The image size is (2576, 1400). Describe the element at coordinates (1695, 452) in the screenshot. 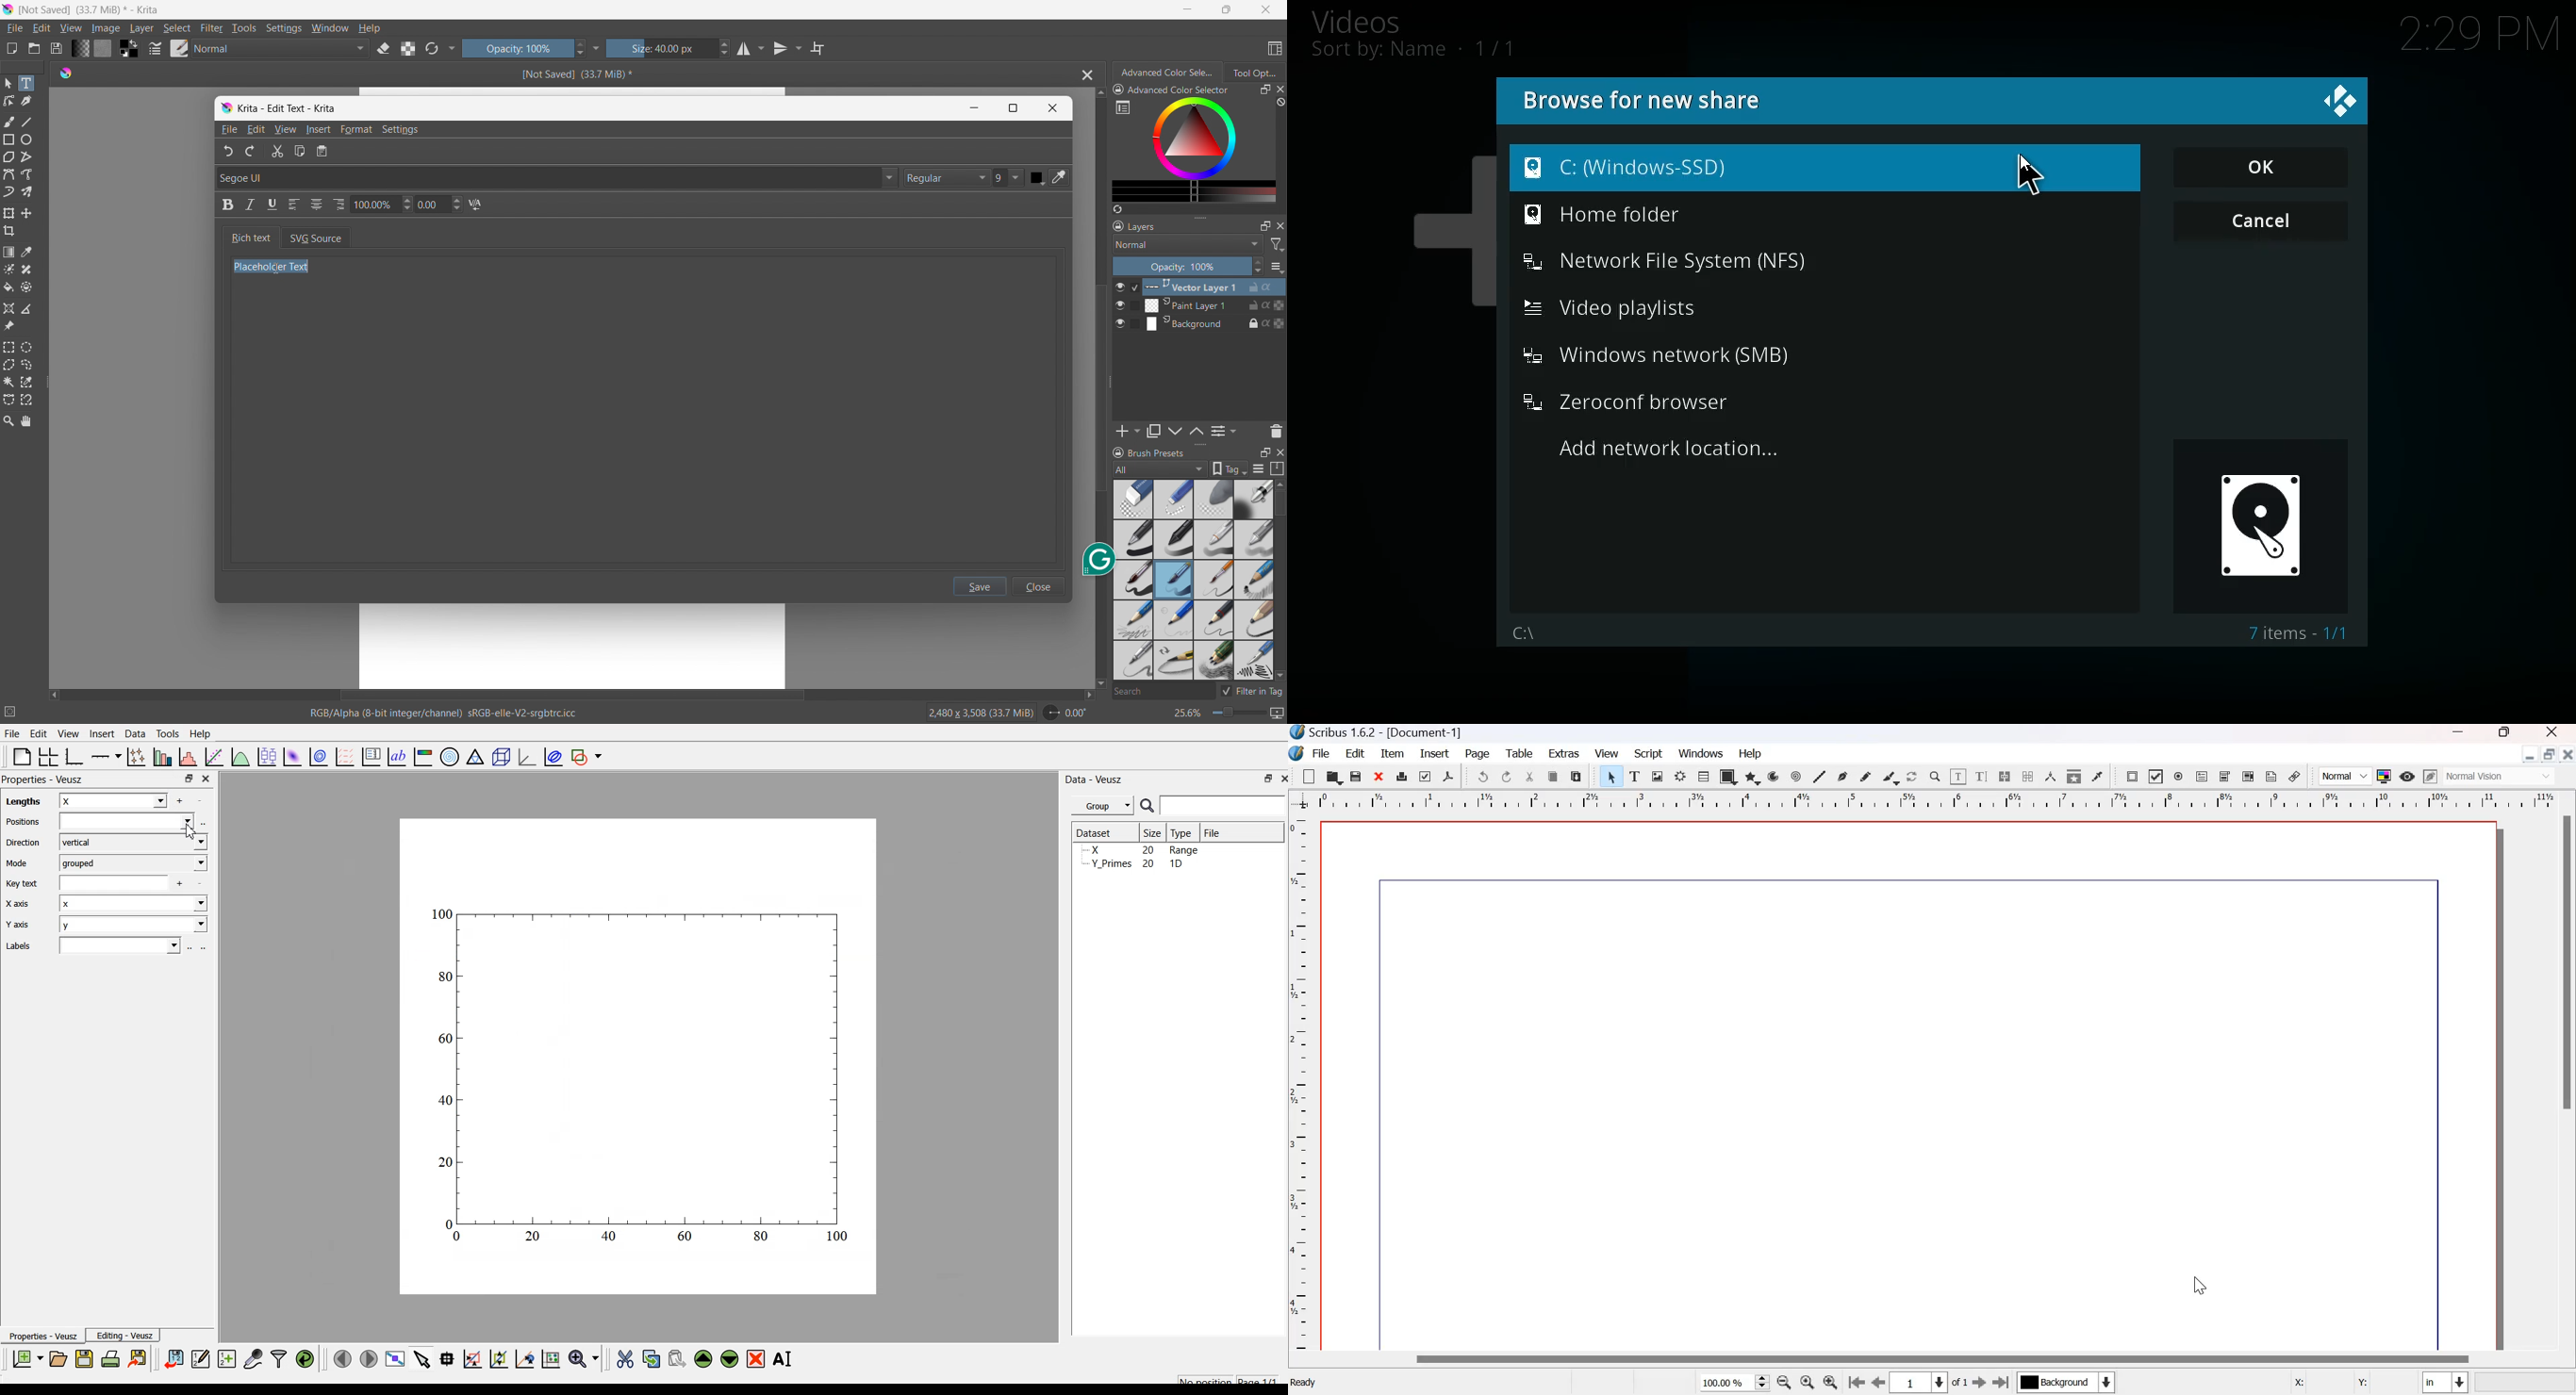

I see `add network location` at that location.